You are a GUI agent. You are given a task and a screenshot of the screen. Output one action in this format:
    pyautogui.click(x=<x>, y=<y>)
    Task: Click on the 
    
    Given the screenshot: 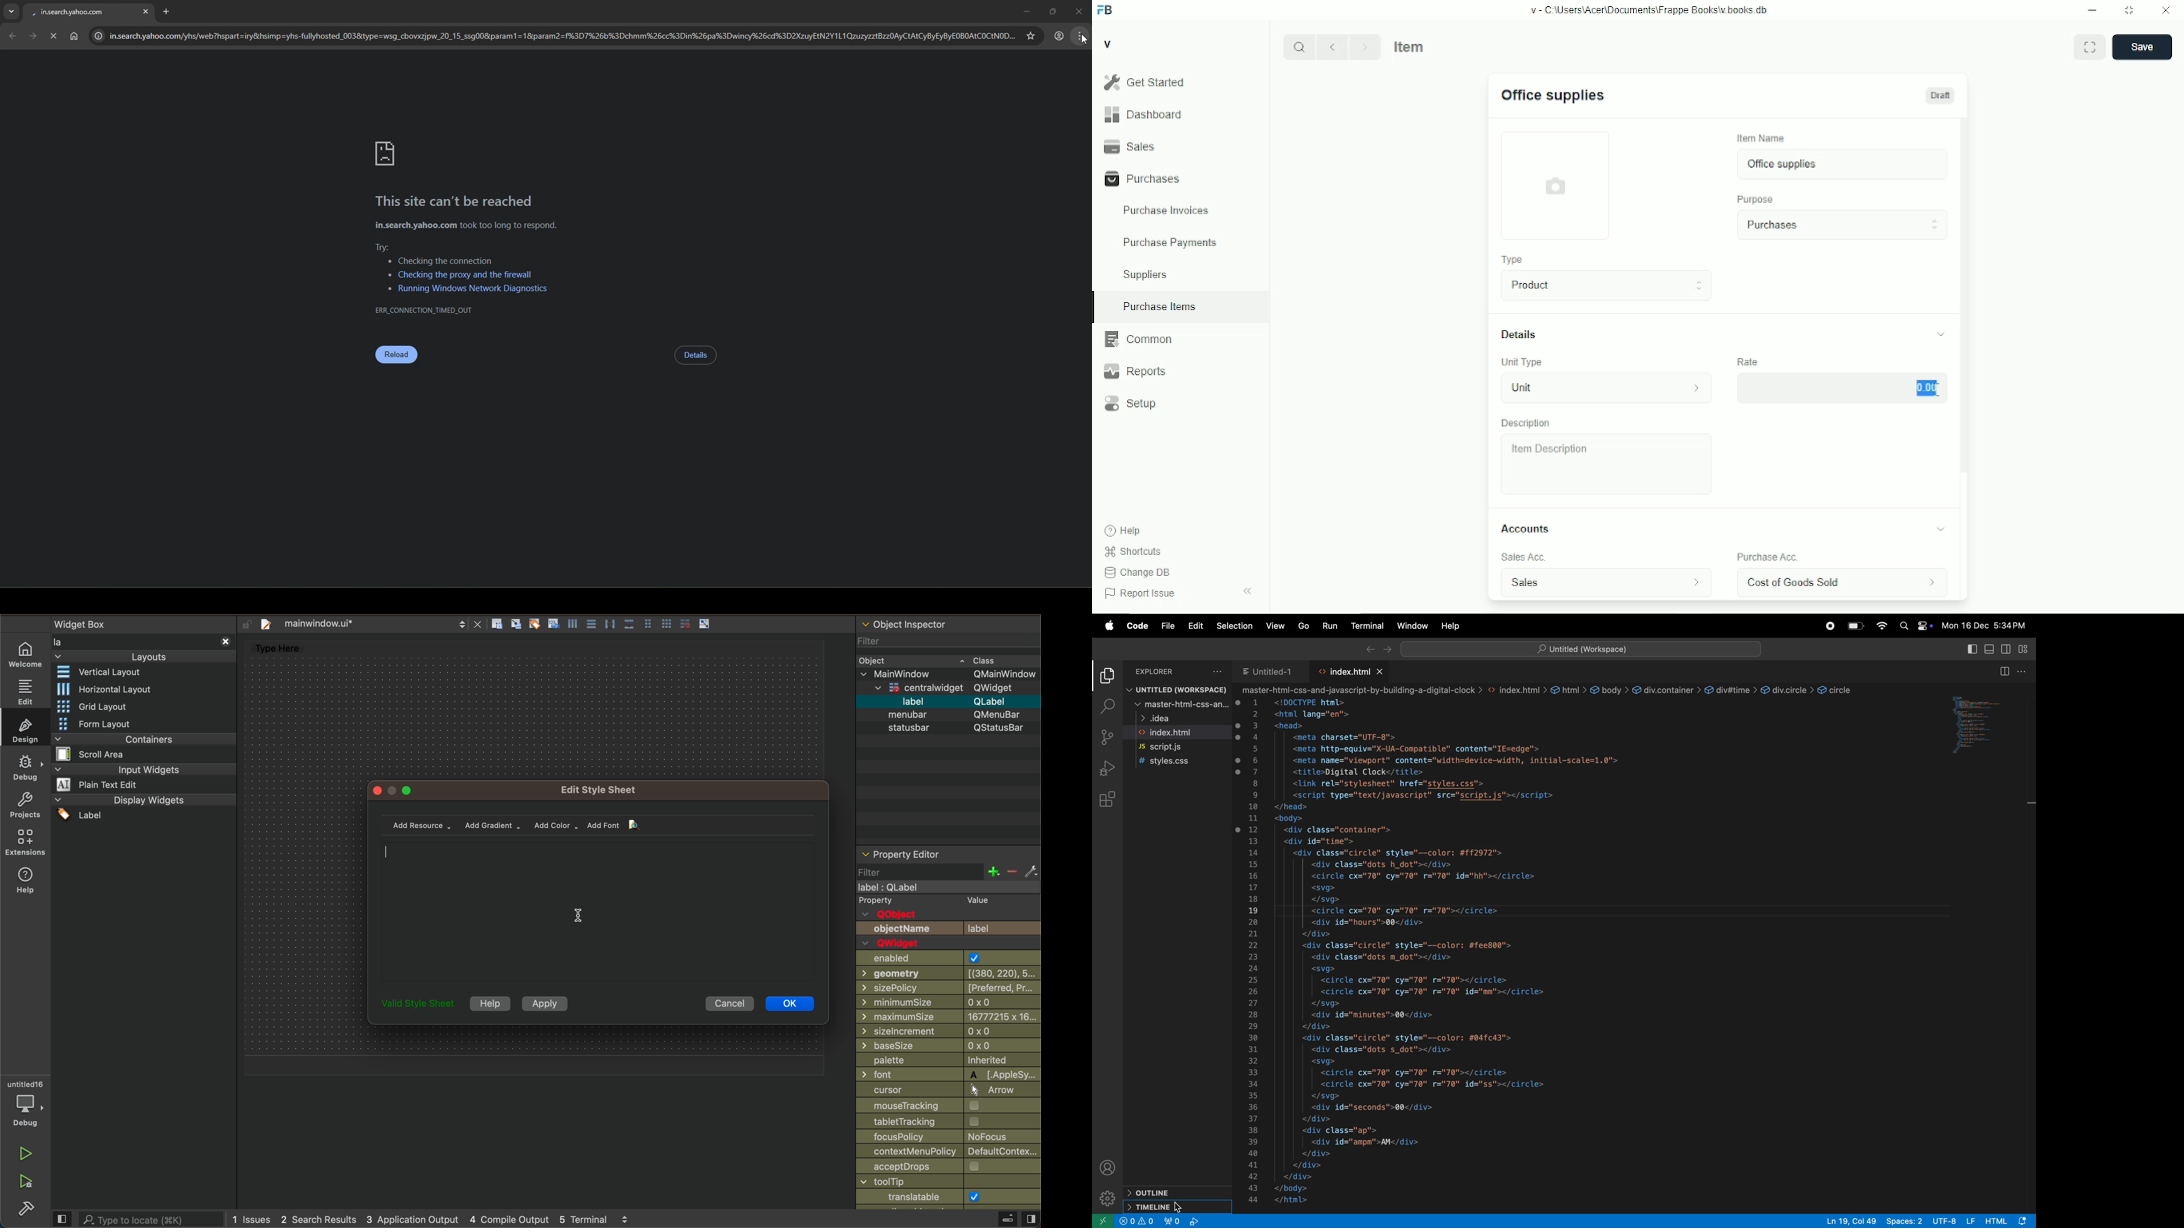 What is the action you would take?
    pyautogui.click(x=948, y=1106)
    